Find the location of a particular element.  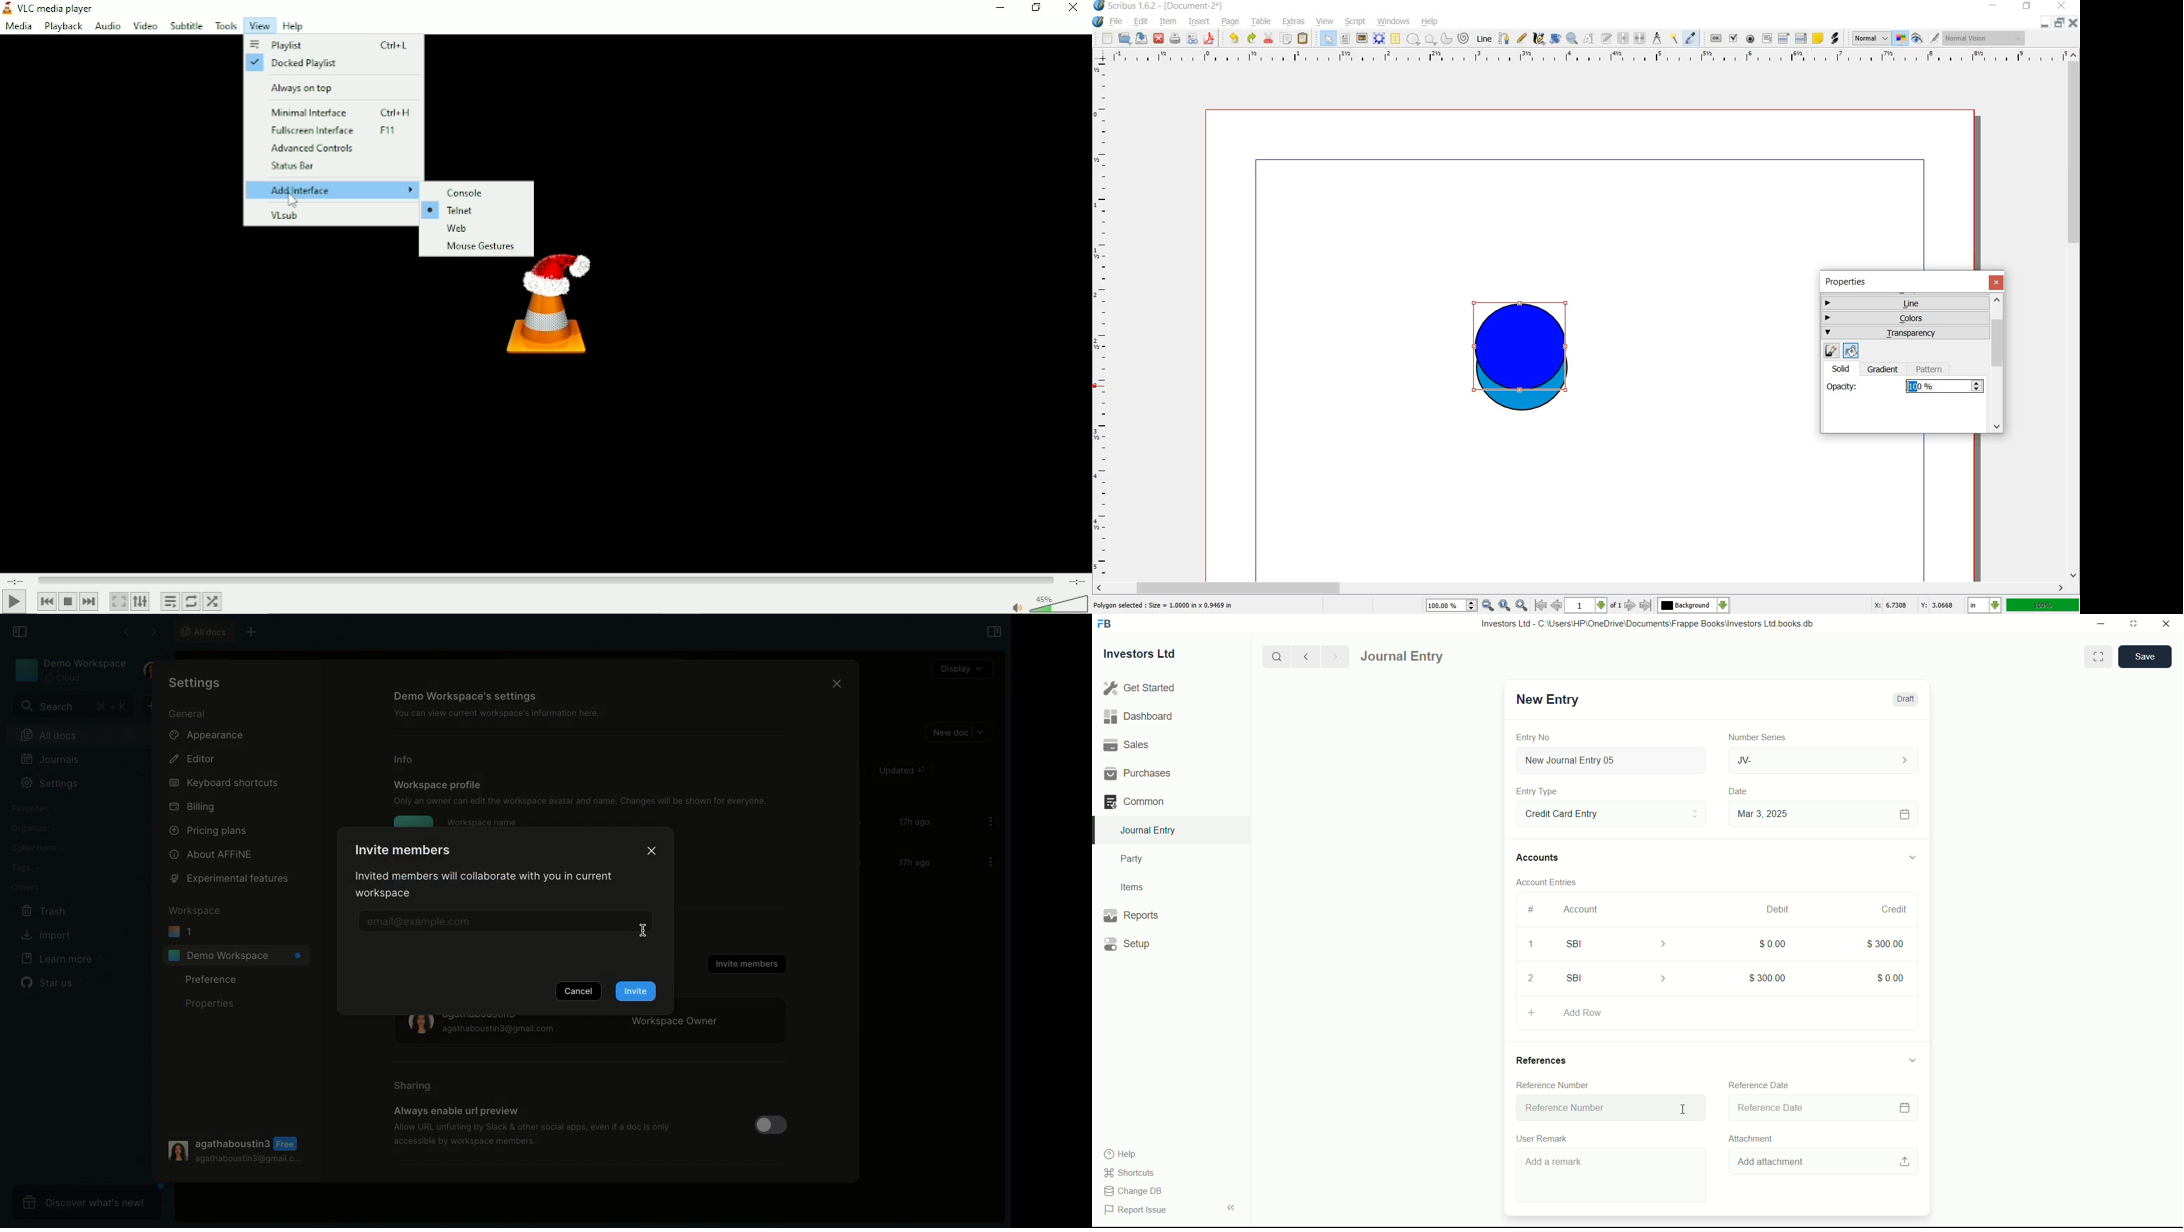

Date is located at coordinates (1740, 791).